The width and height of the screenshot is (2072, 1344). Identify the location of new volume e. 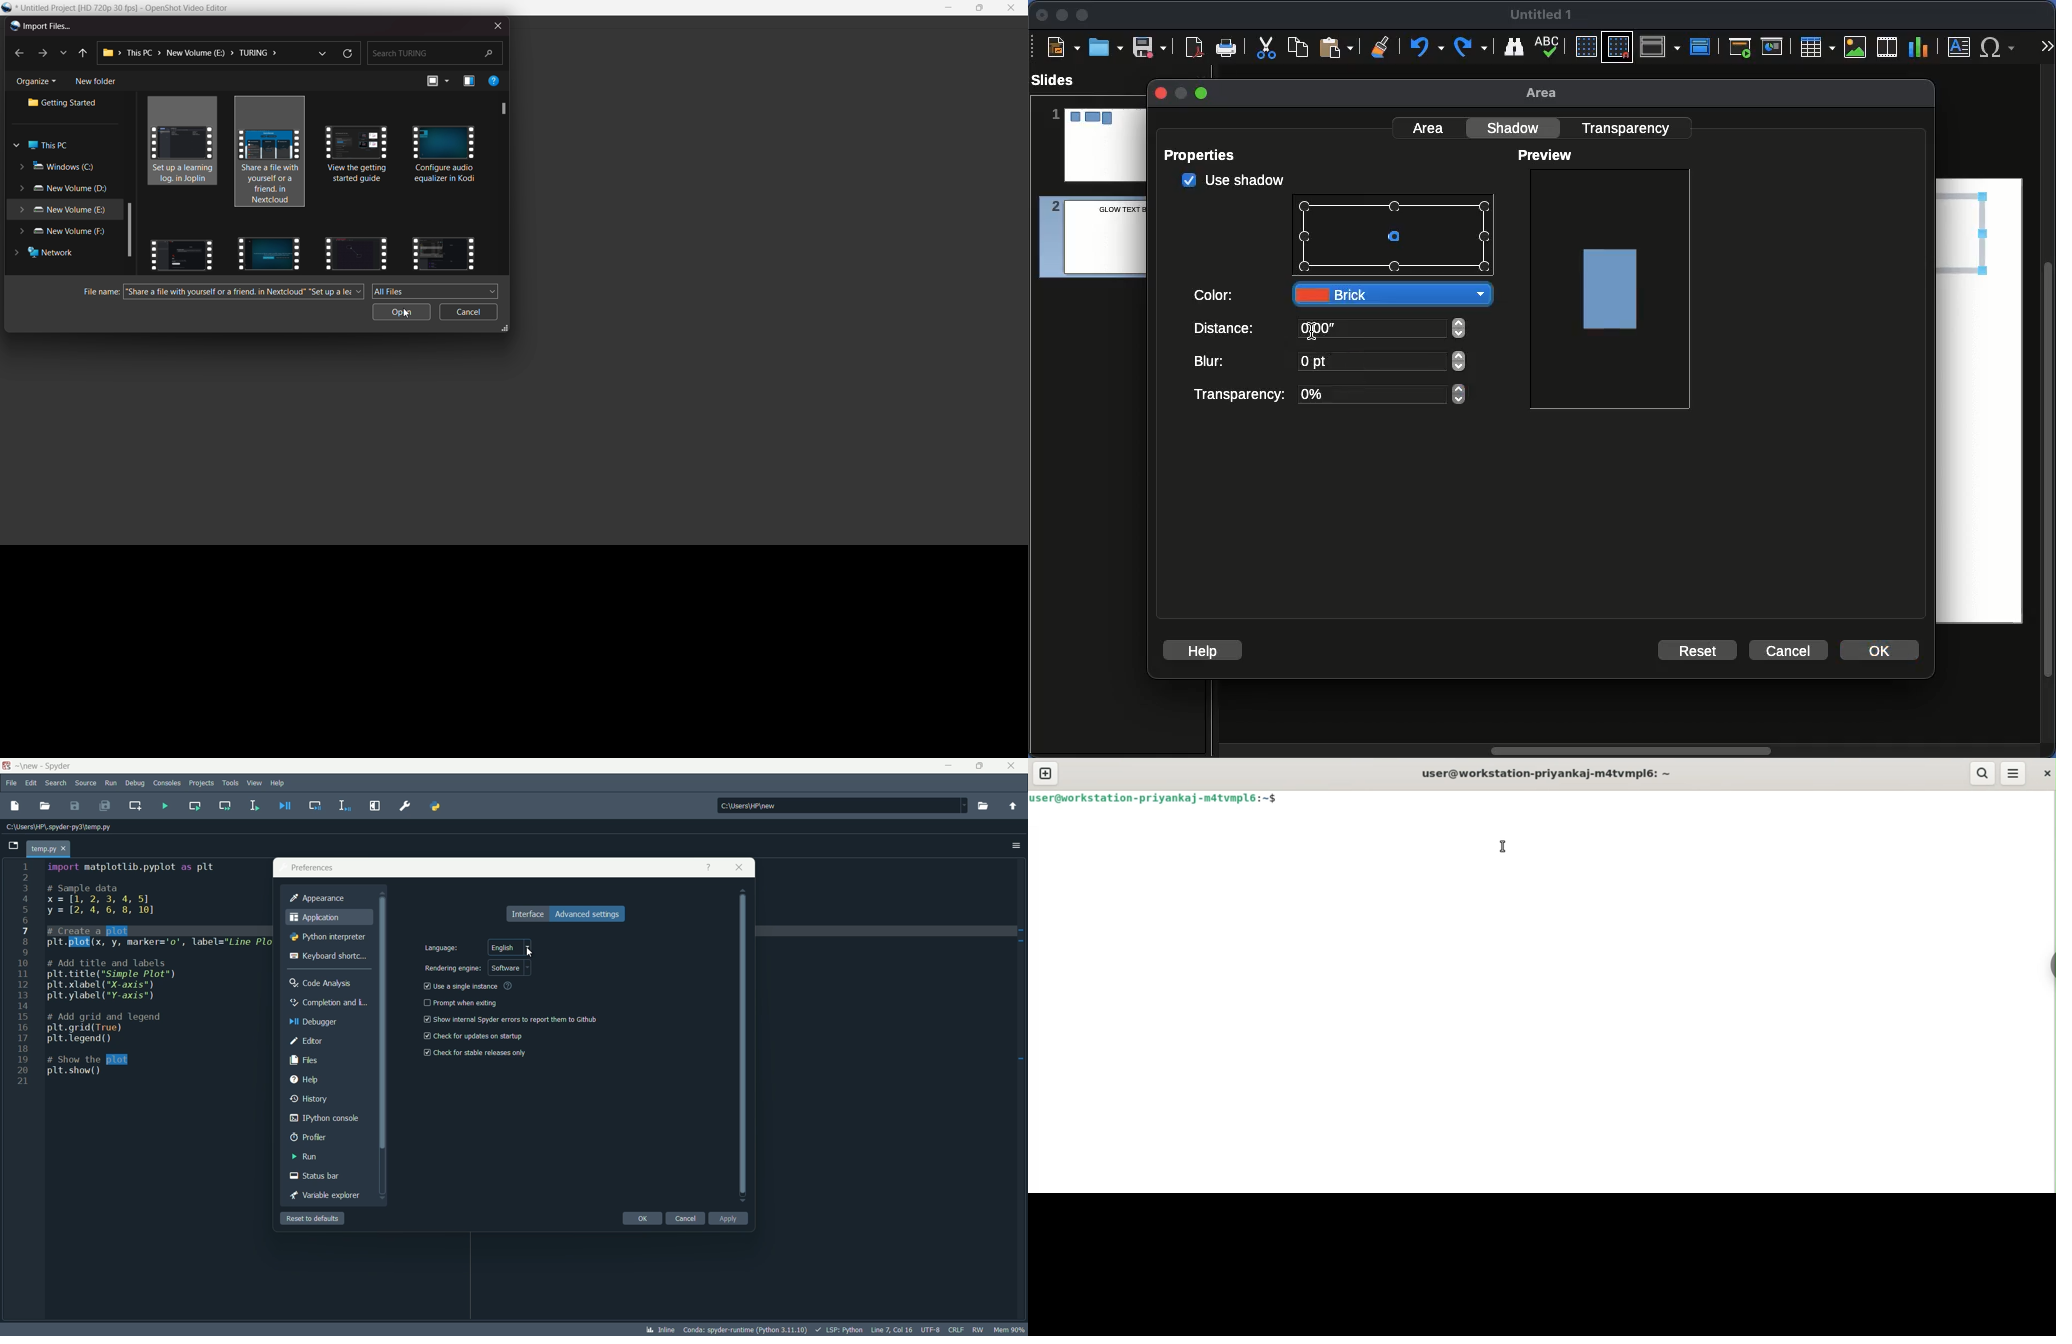
(62, 210).